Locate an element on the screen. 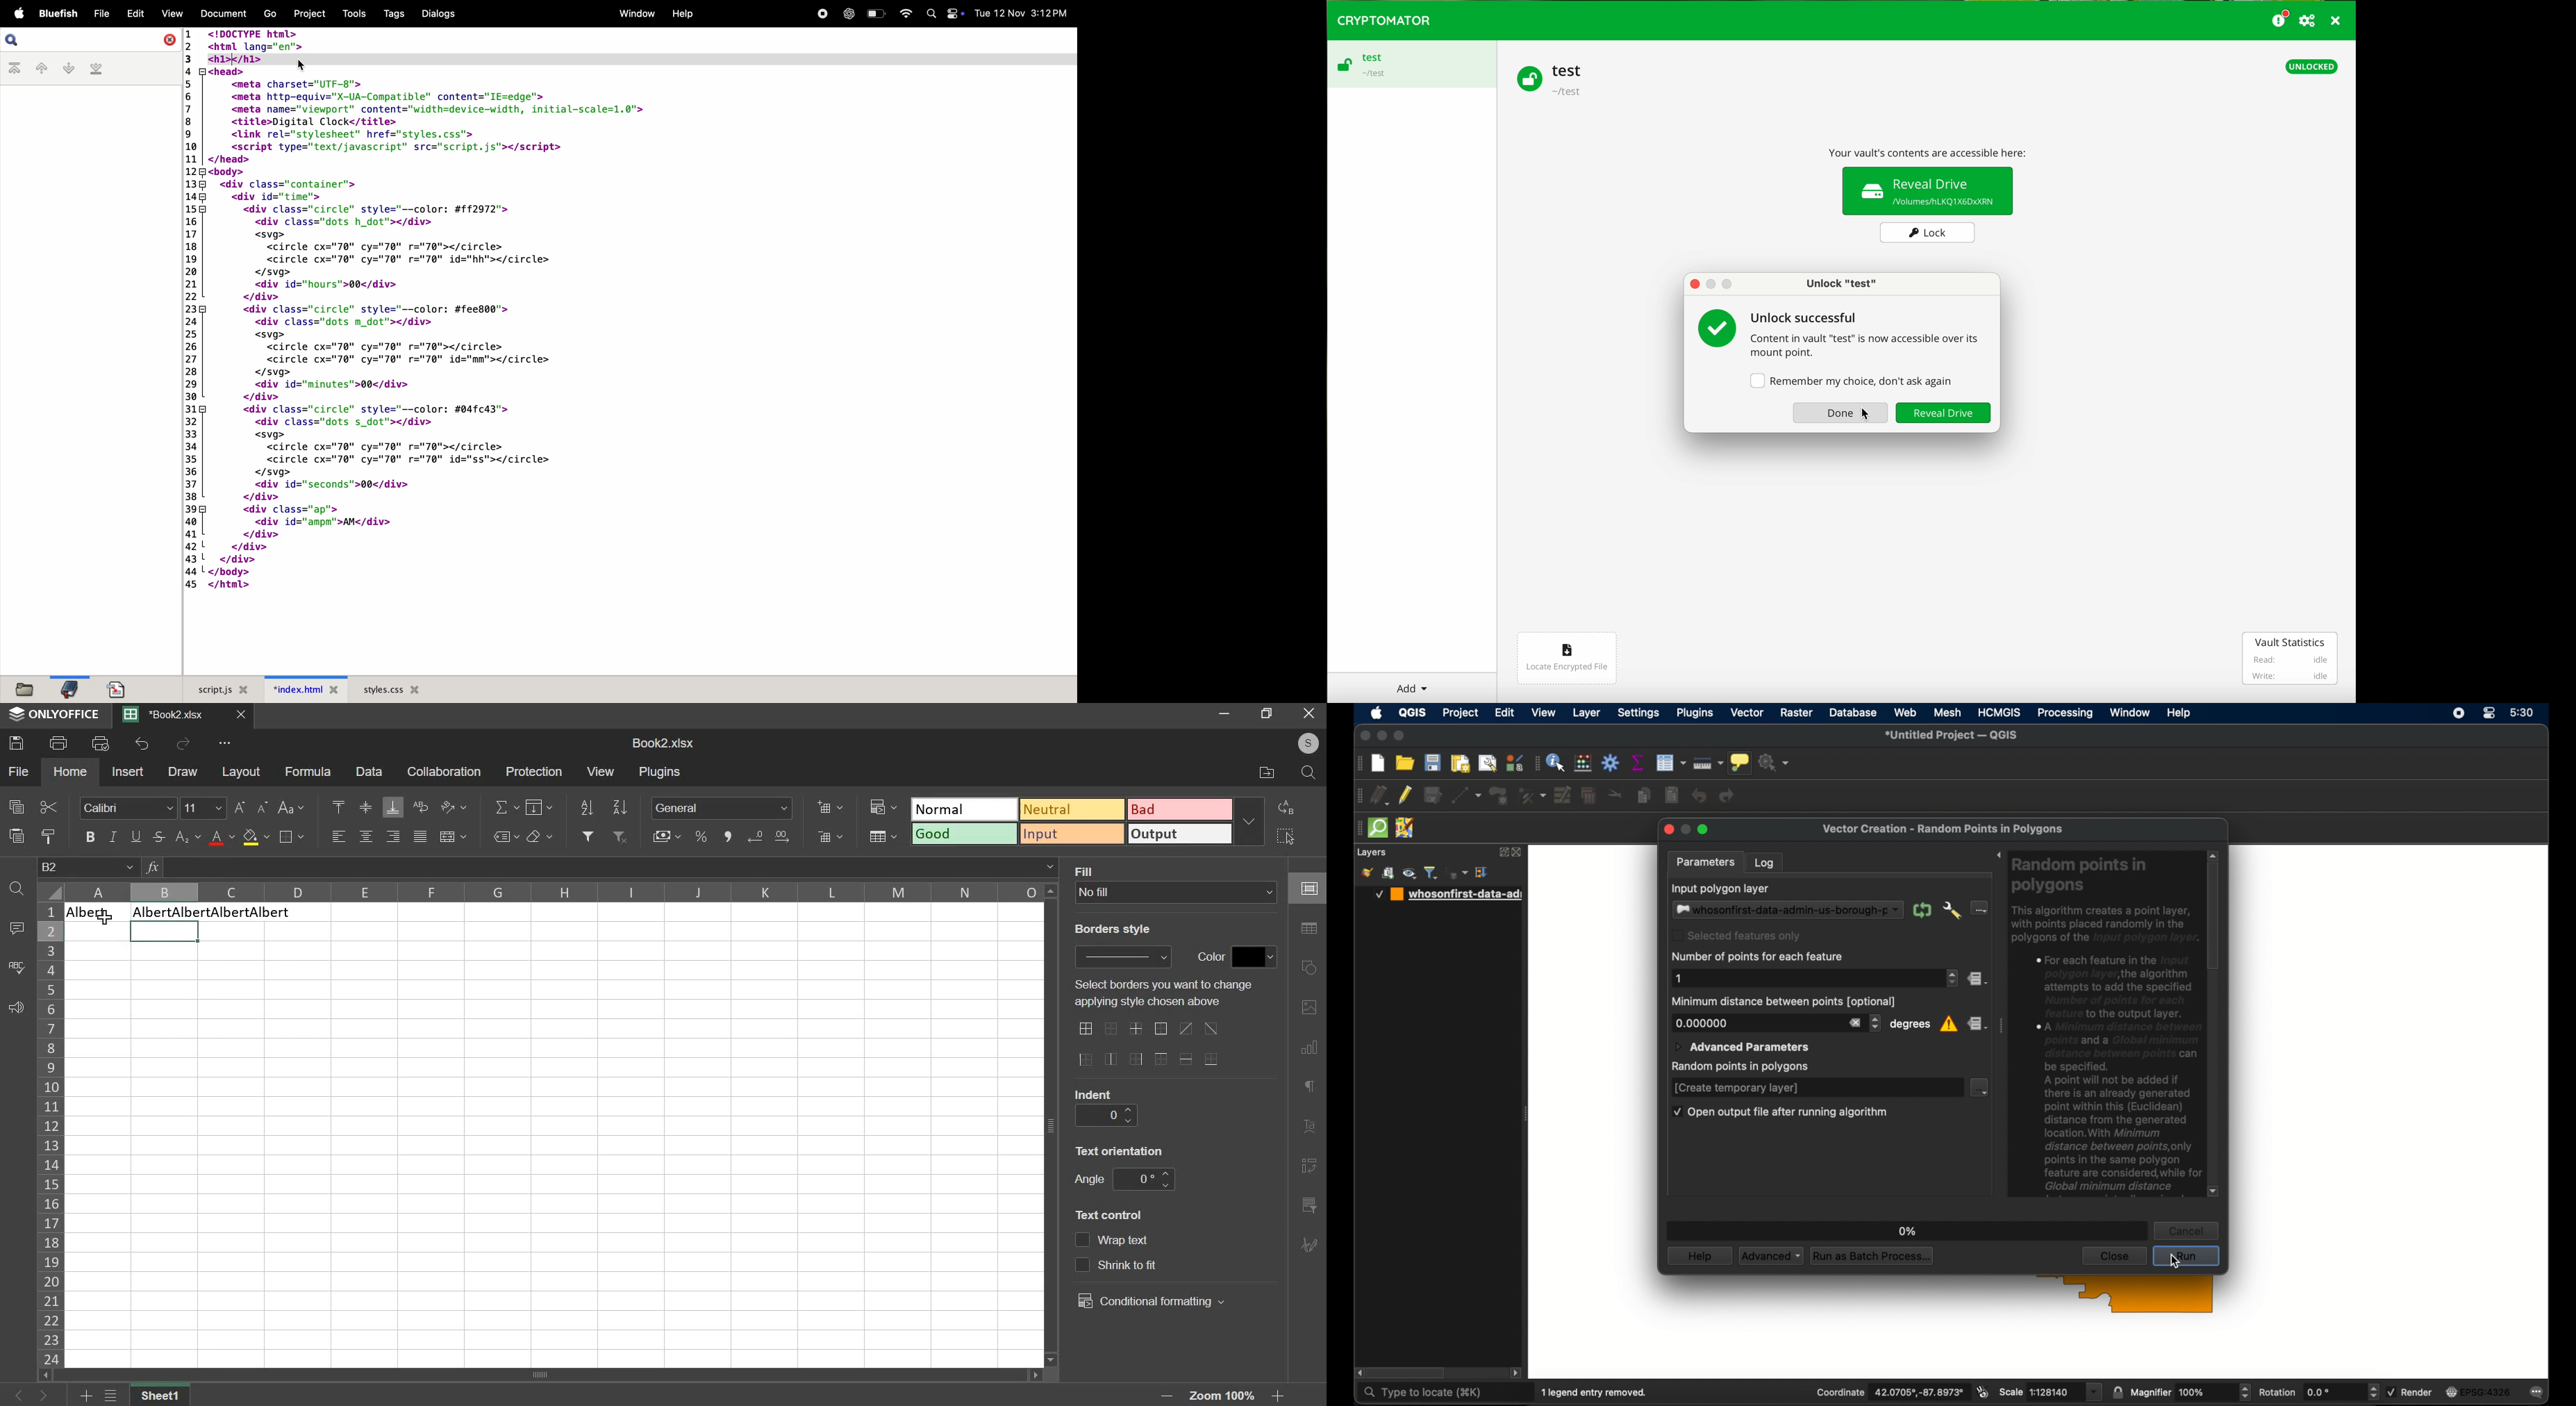 This screenshot has width=2576, height=1428. delete selected is located at coordinates (1589, 794).